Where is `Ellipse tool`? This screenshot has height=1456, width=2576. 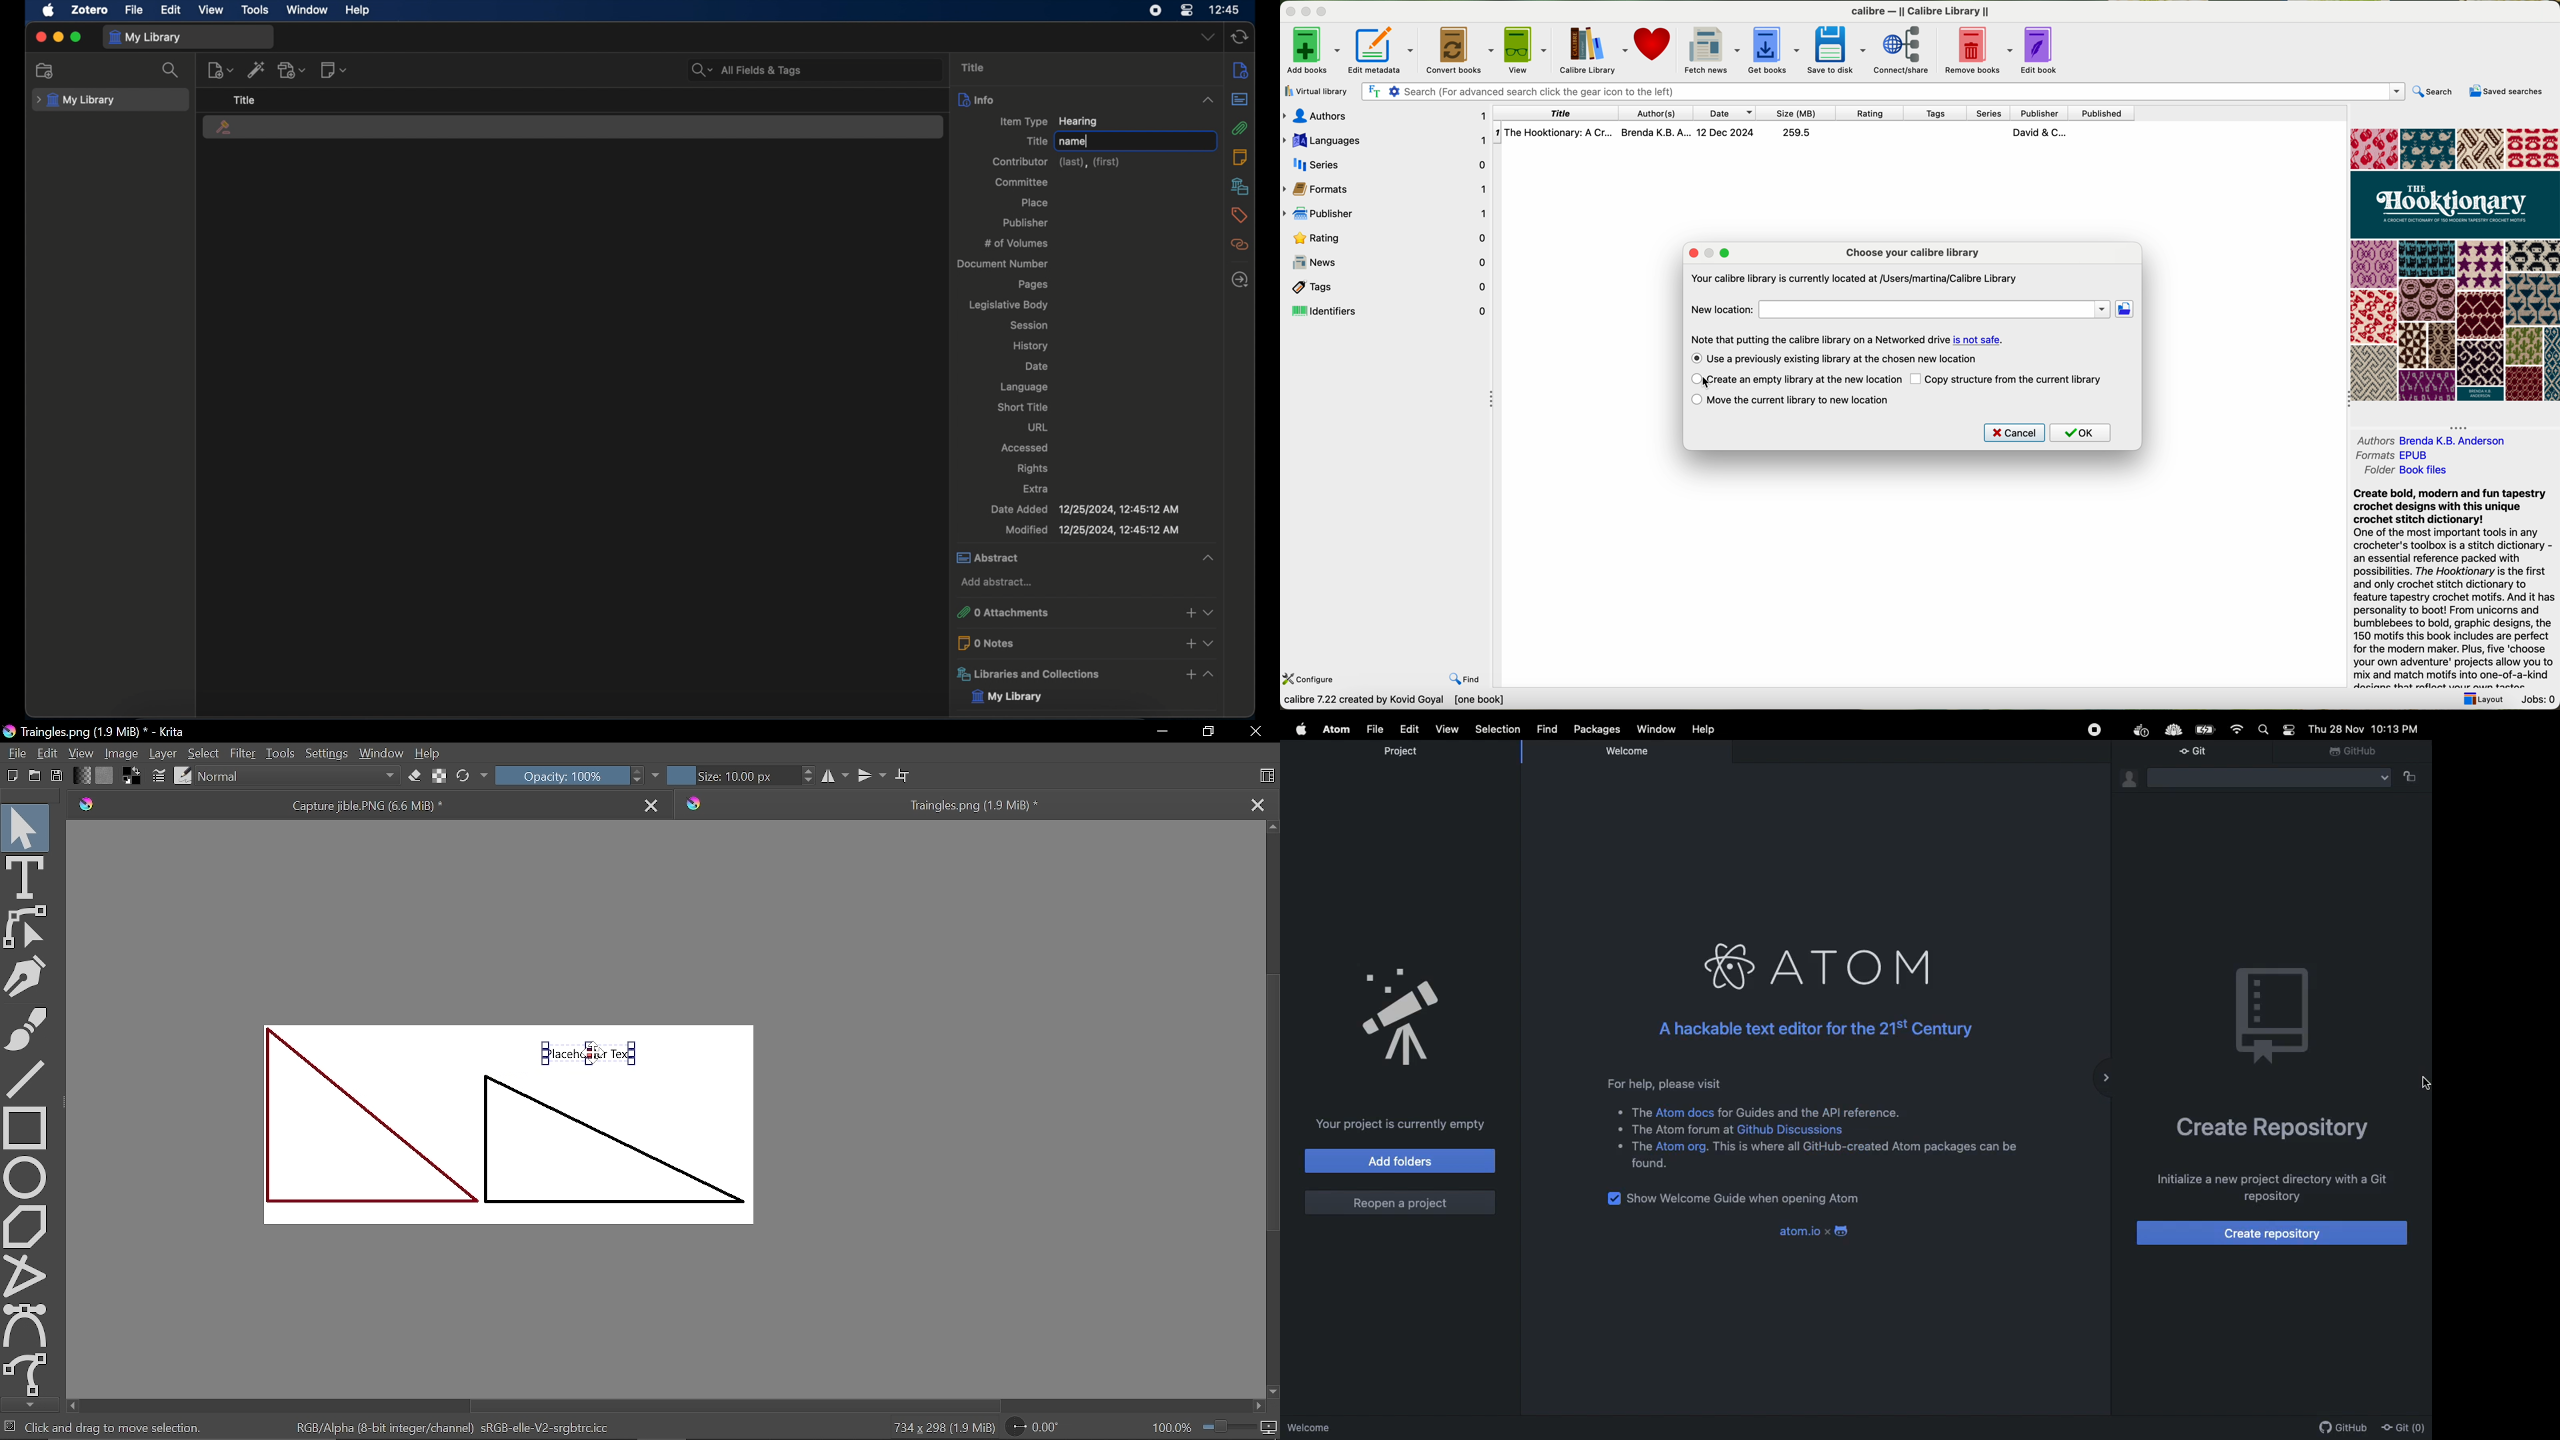
Ellipse tool is located at coordinates (26, 1177).